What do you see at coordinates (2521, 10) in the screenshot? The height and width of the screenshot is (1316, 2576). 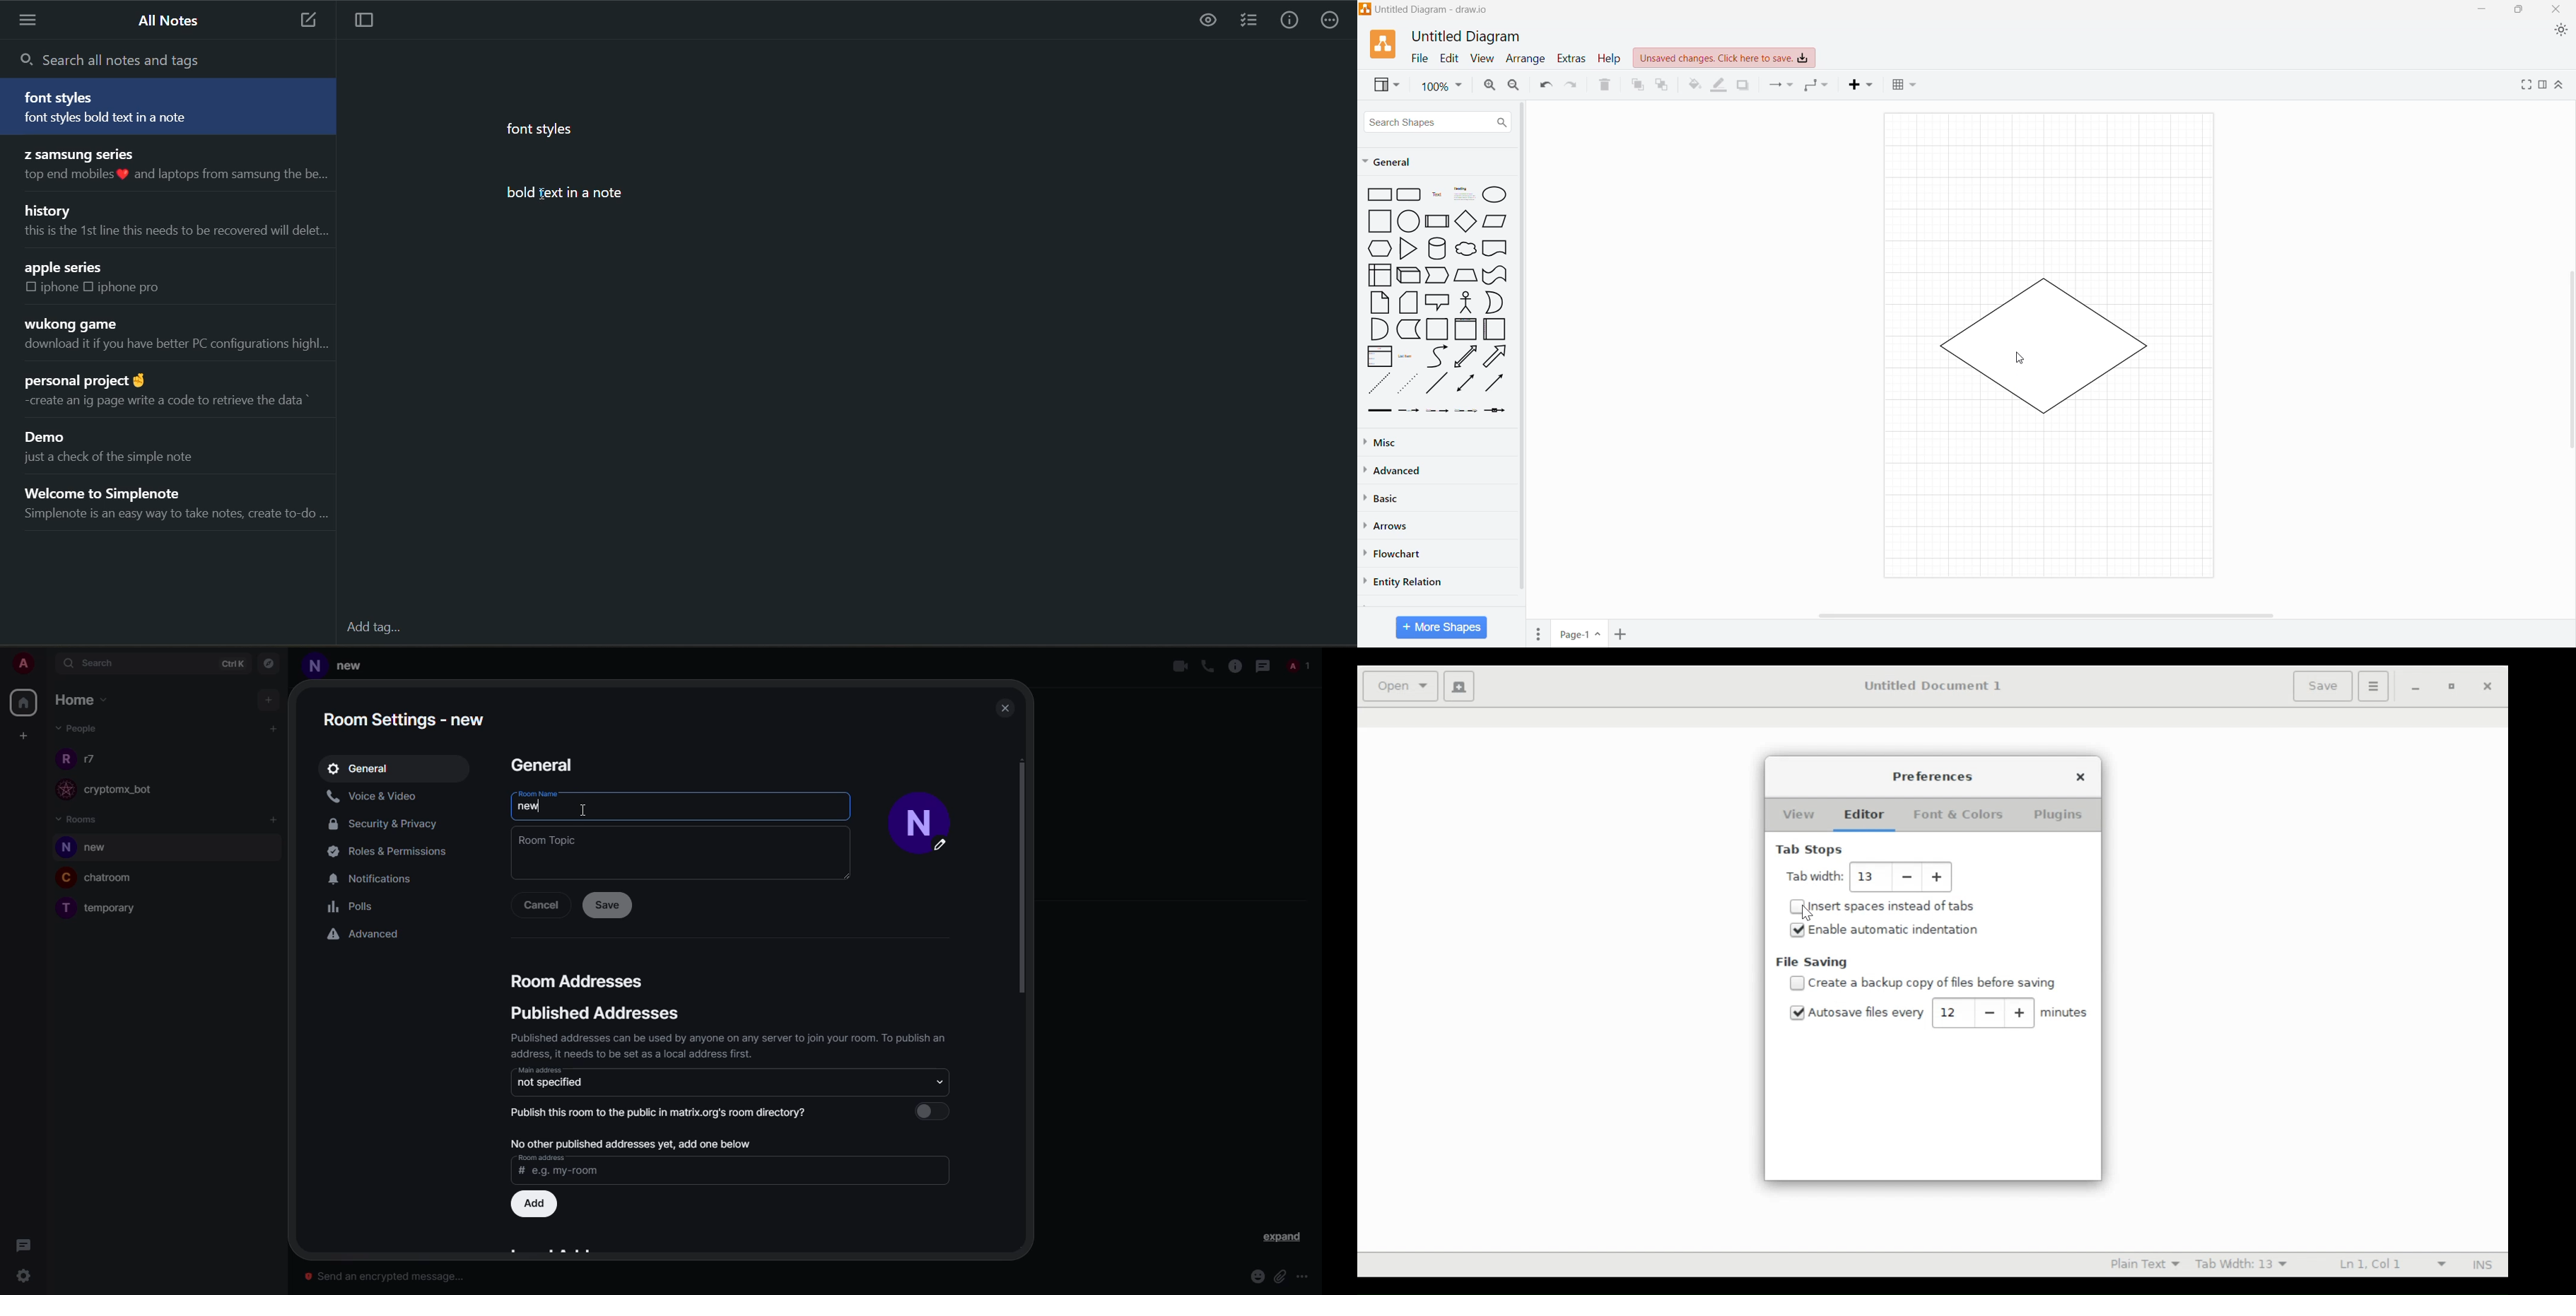 I see `Restore Down` at bounding box center [2521, 10].